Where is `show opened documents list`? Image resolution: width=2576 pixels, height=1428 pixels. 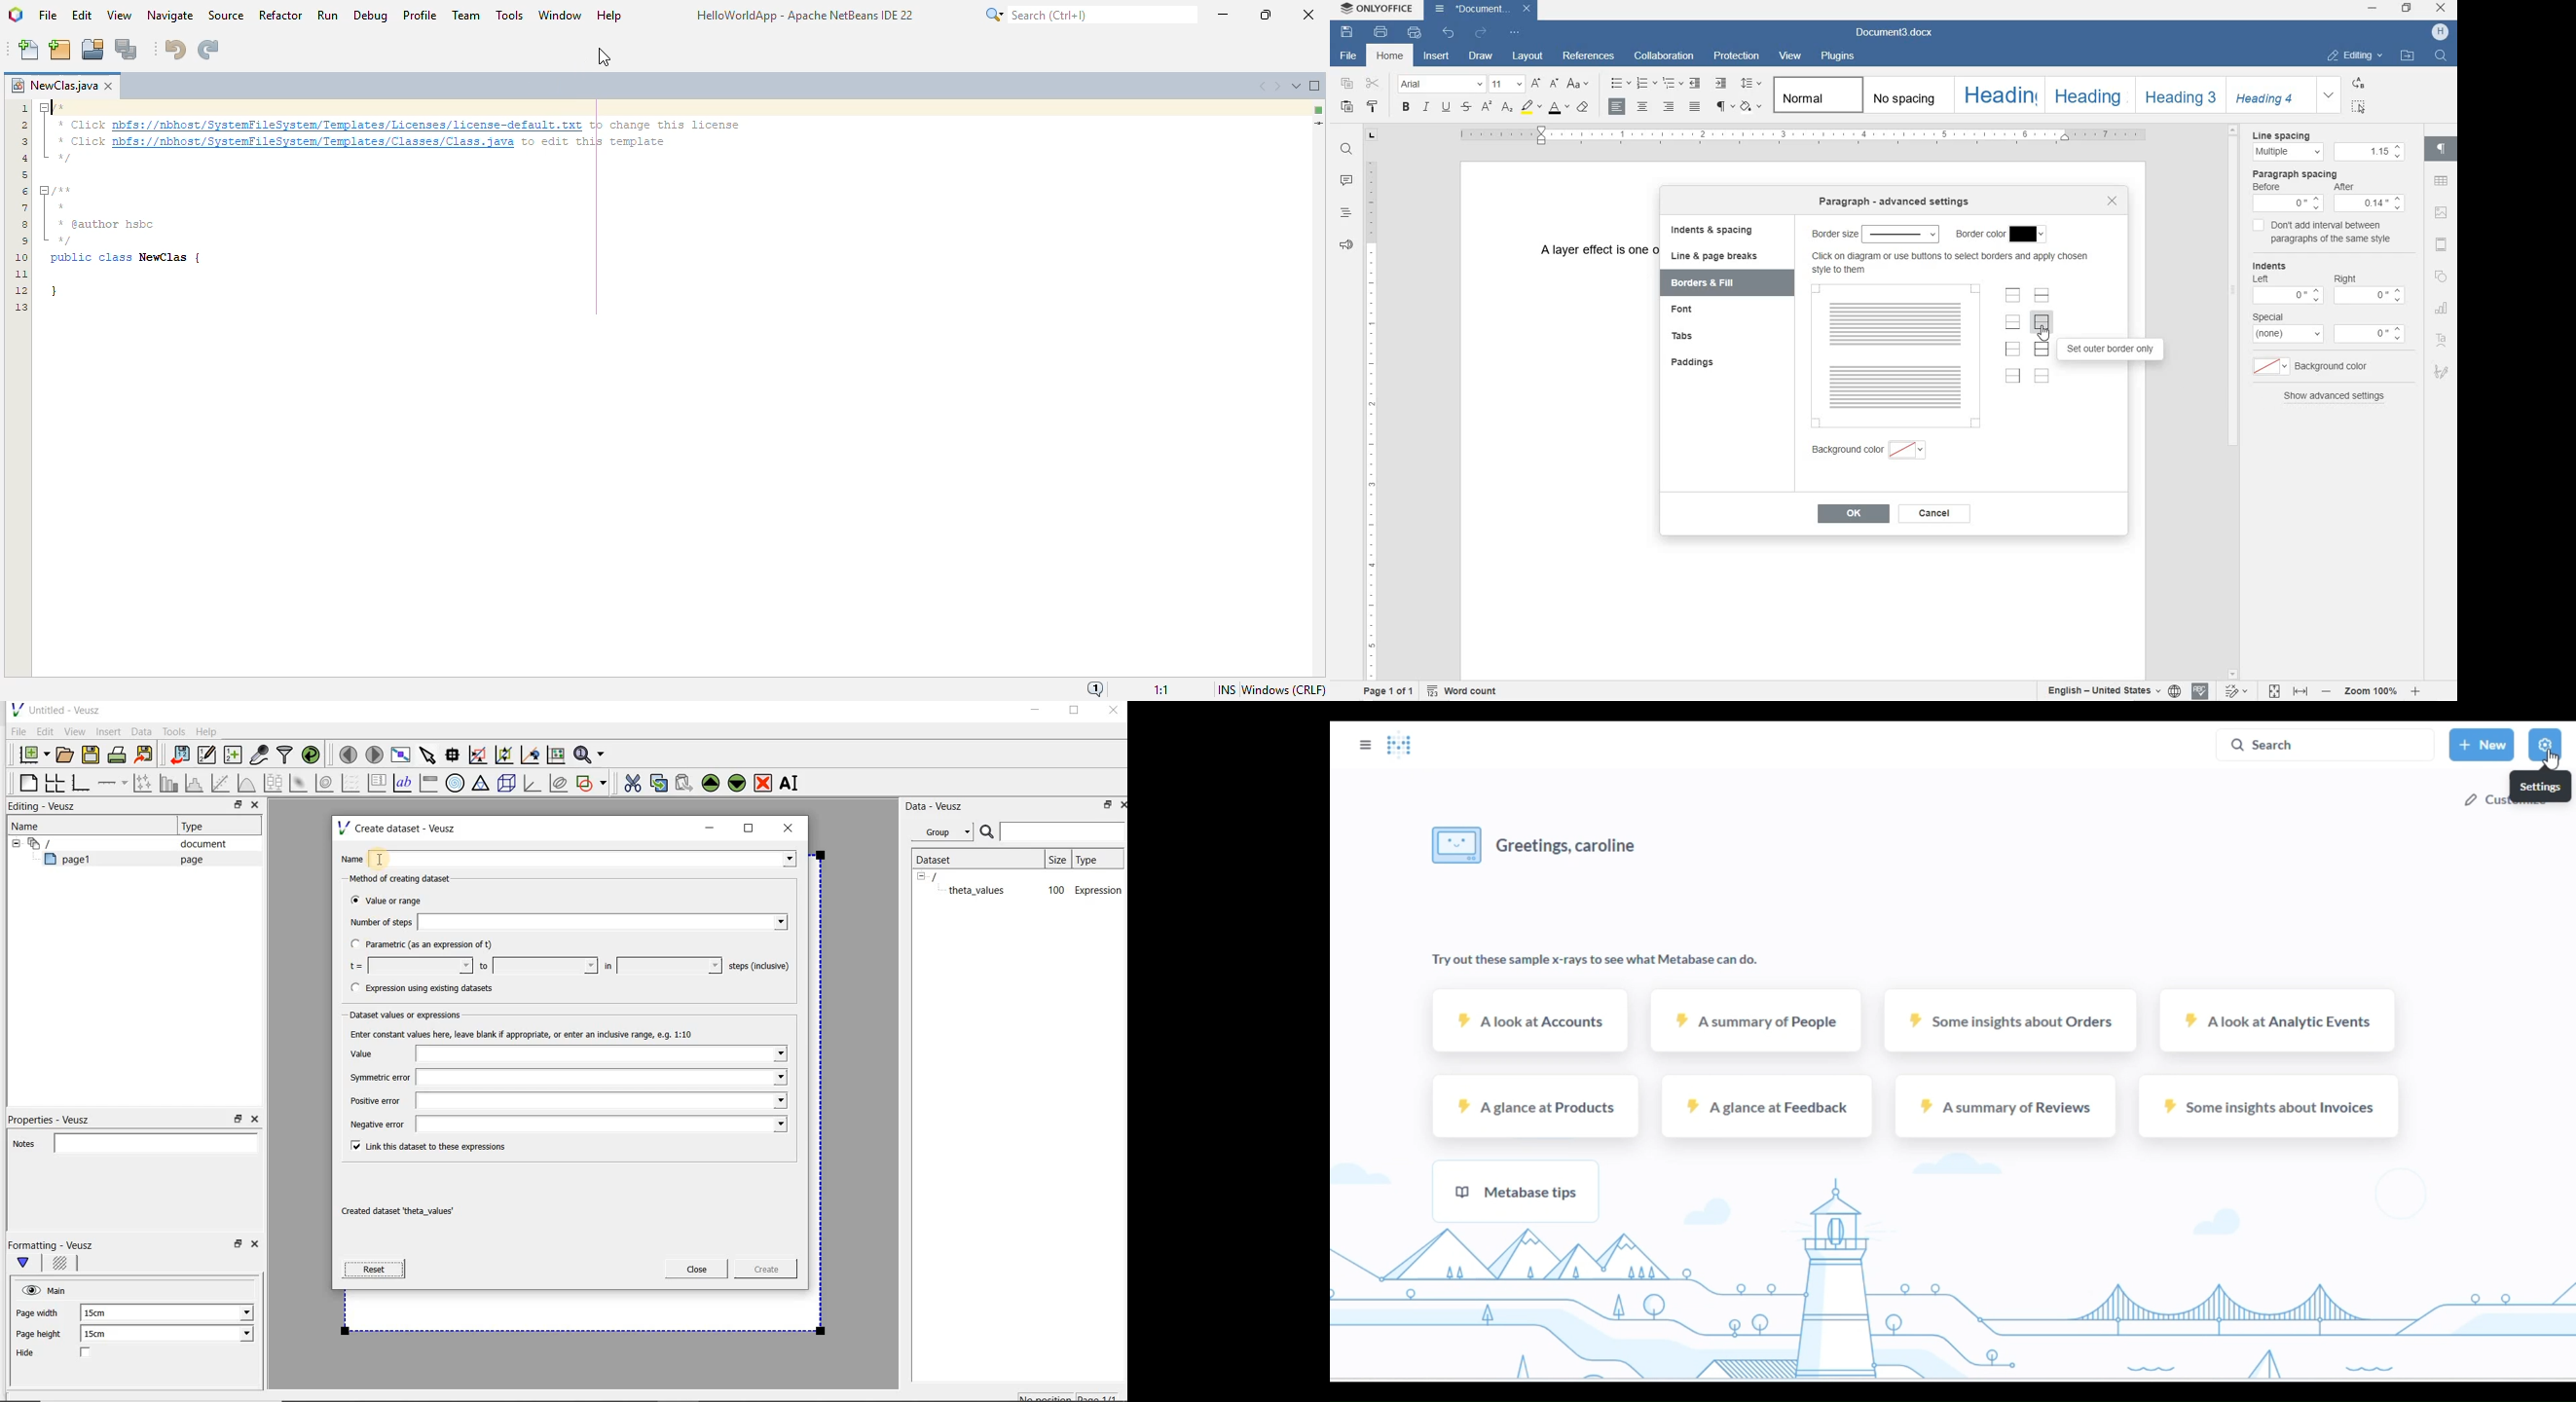 show opened documents list is located at coordinates (1295, 85).